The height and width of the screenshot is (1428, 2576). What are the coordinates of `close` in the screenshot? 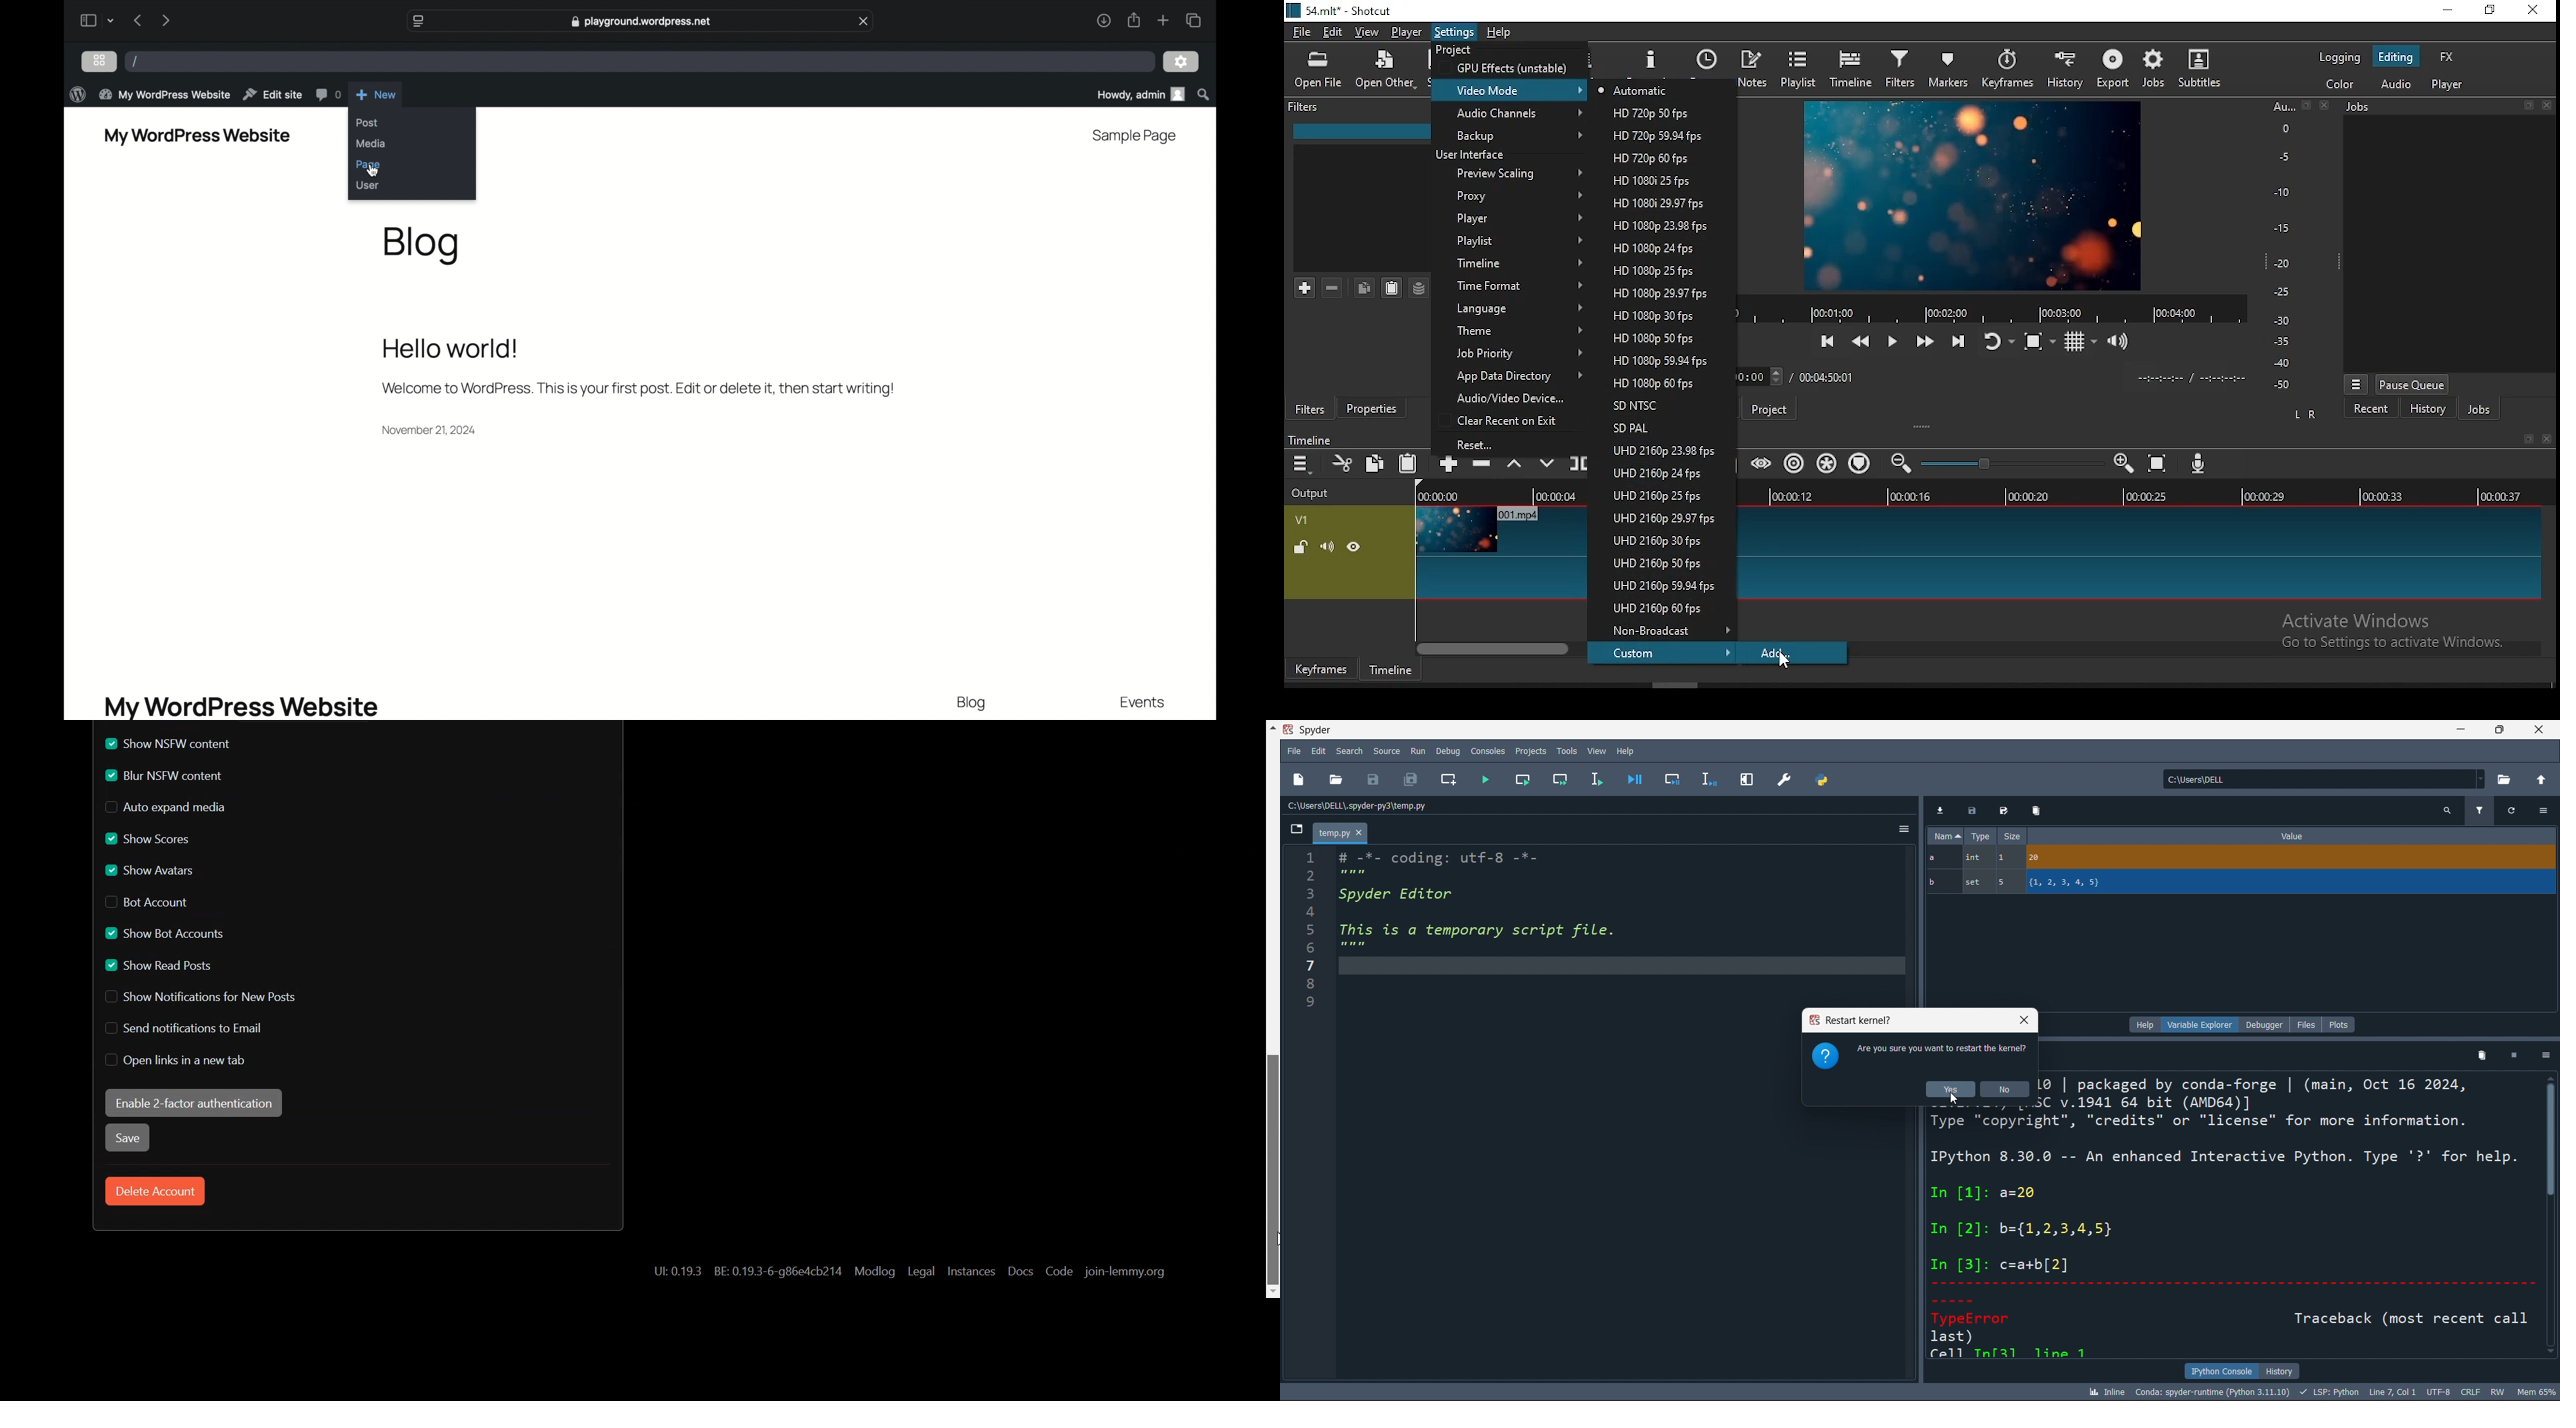 It's located at (864, 21).